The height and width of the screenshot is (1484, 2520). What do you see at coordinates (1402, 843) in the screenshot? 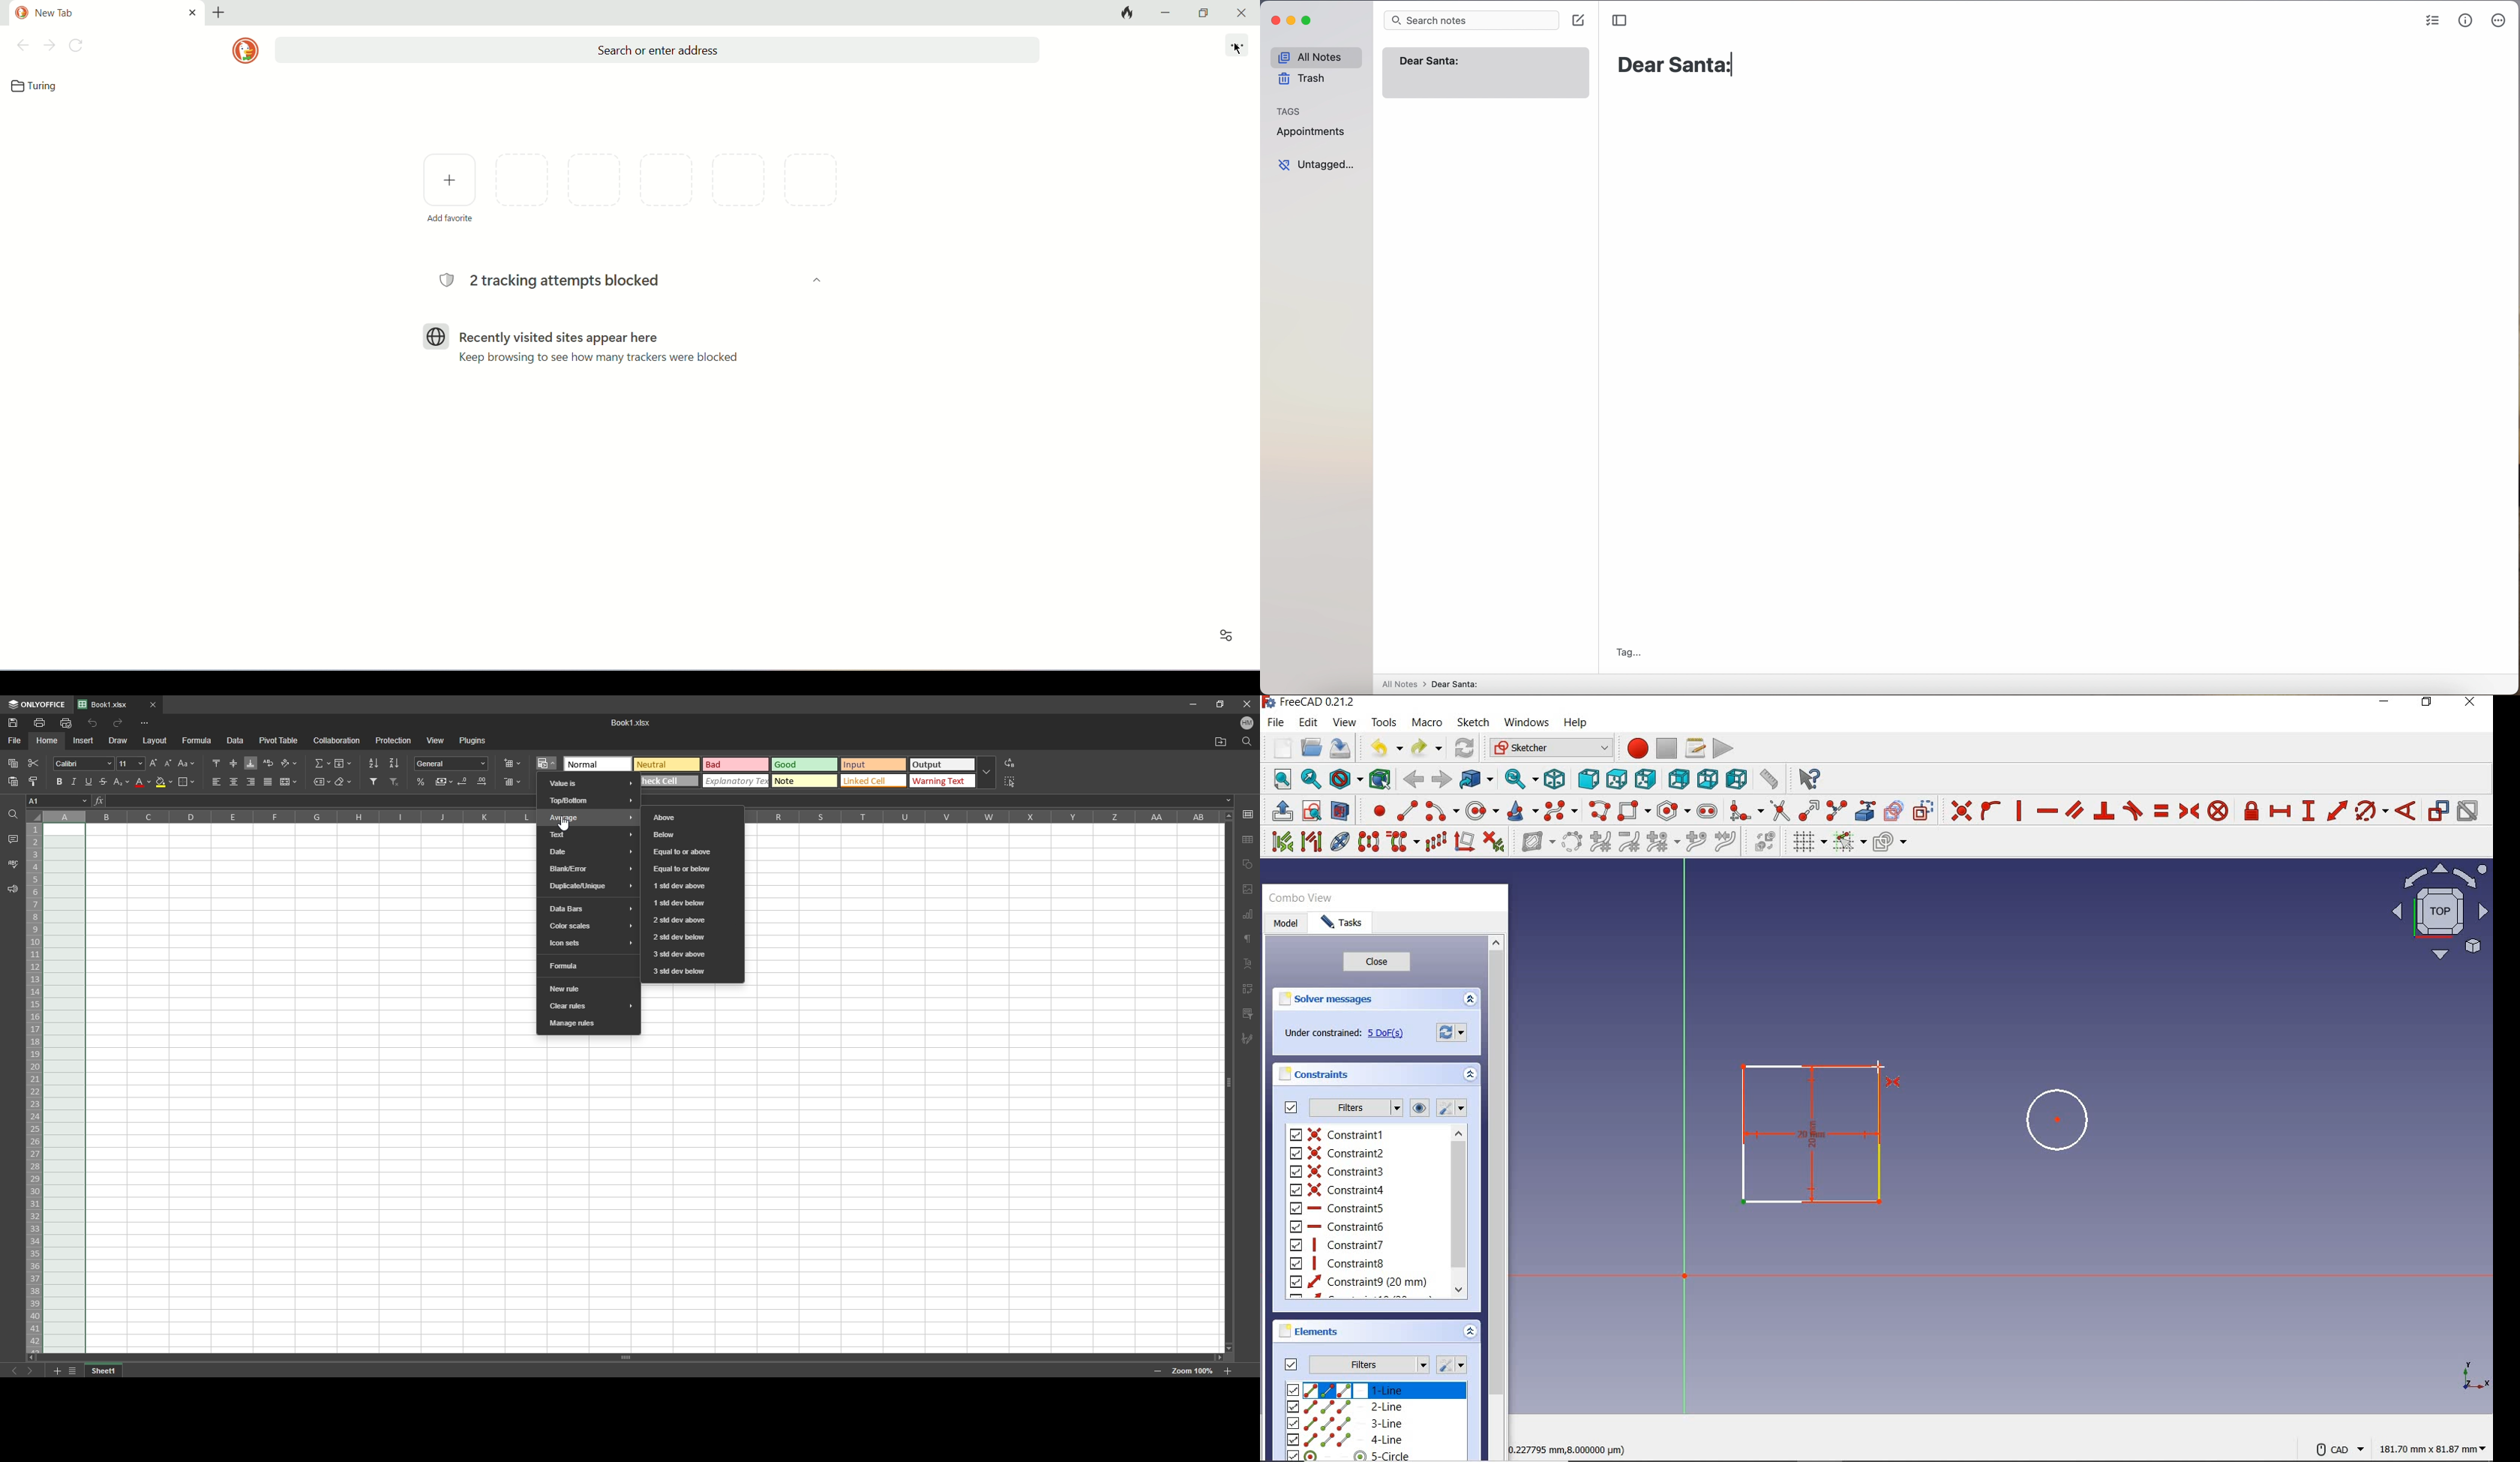
I see `clone` at bounding box center [1402, 843].